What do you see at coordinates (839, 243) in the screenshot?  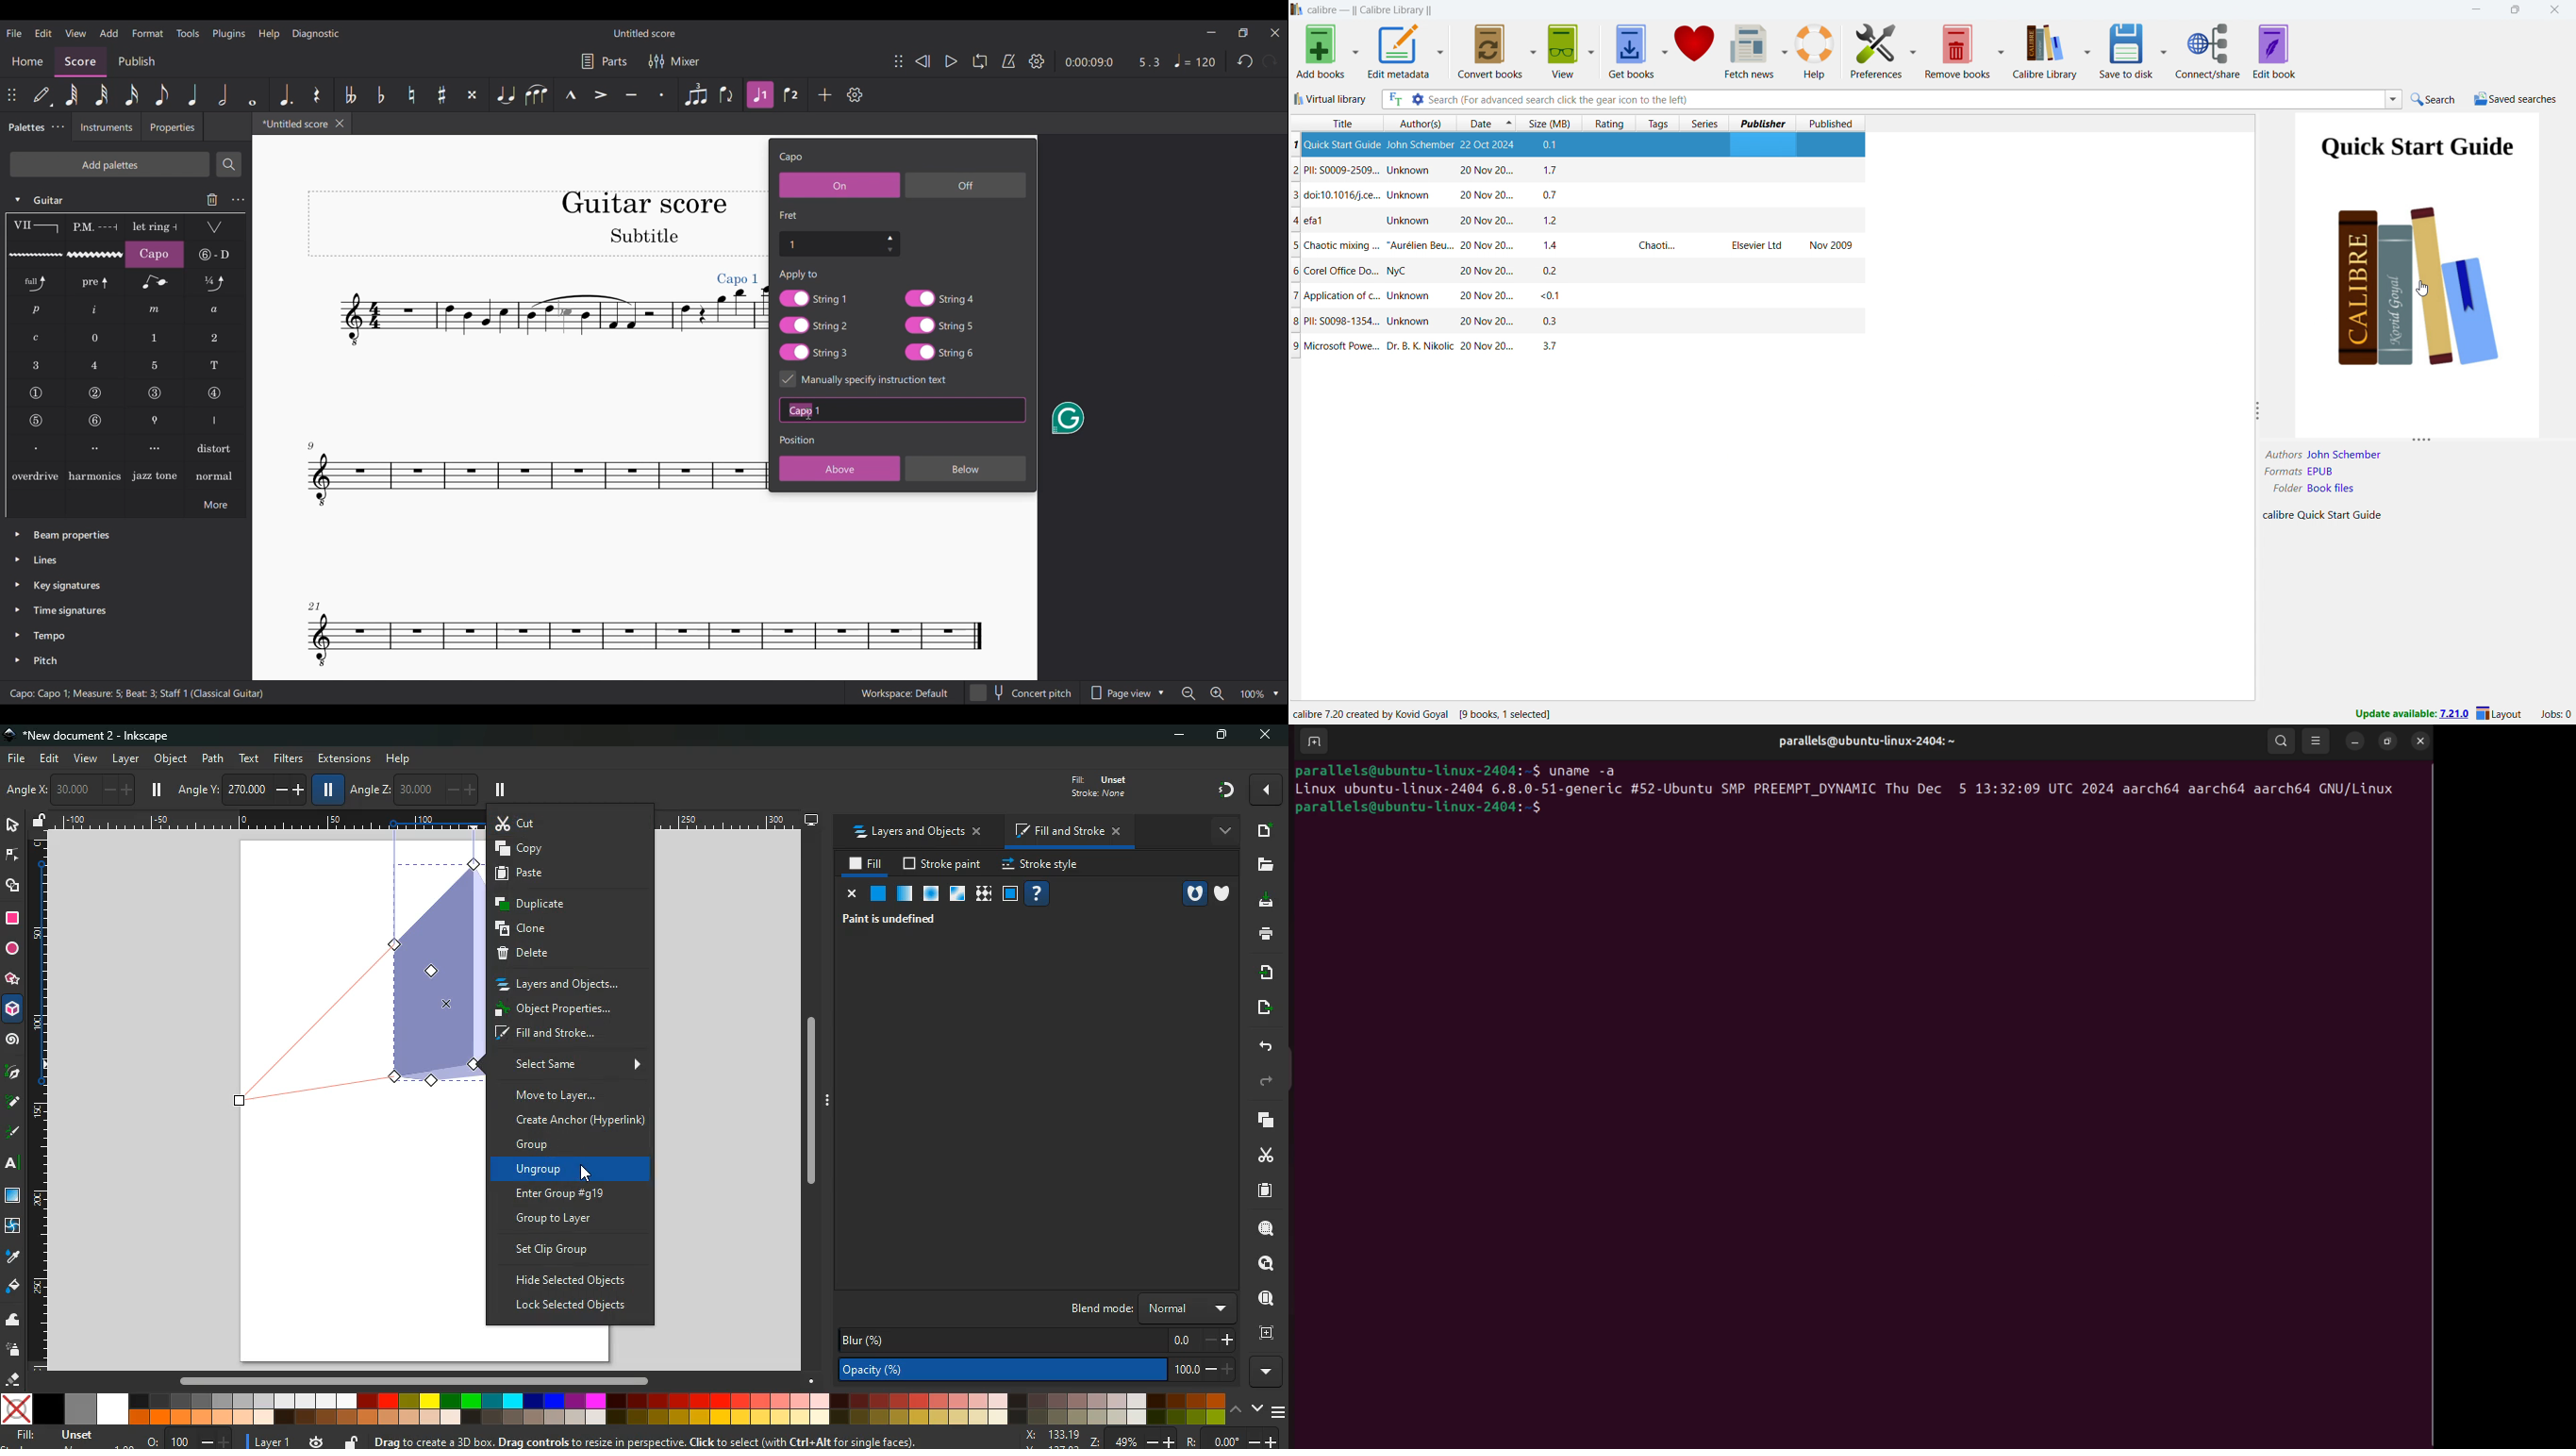 I see `Fret number settings` at bounding box center [839, 243].